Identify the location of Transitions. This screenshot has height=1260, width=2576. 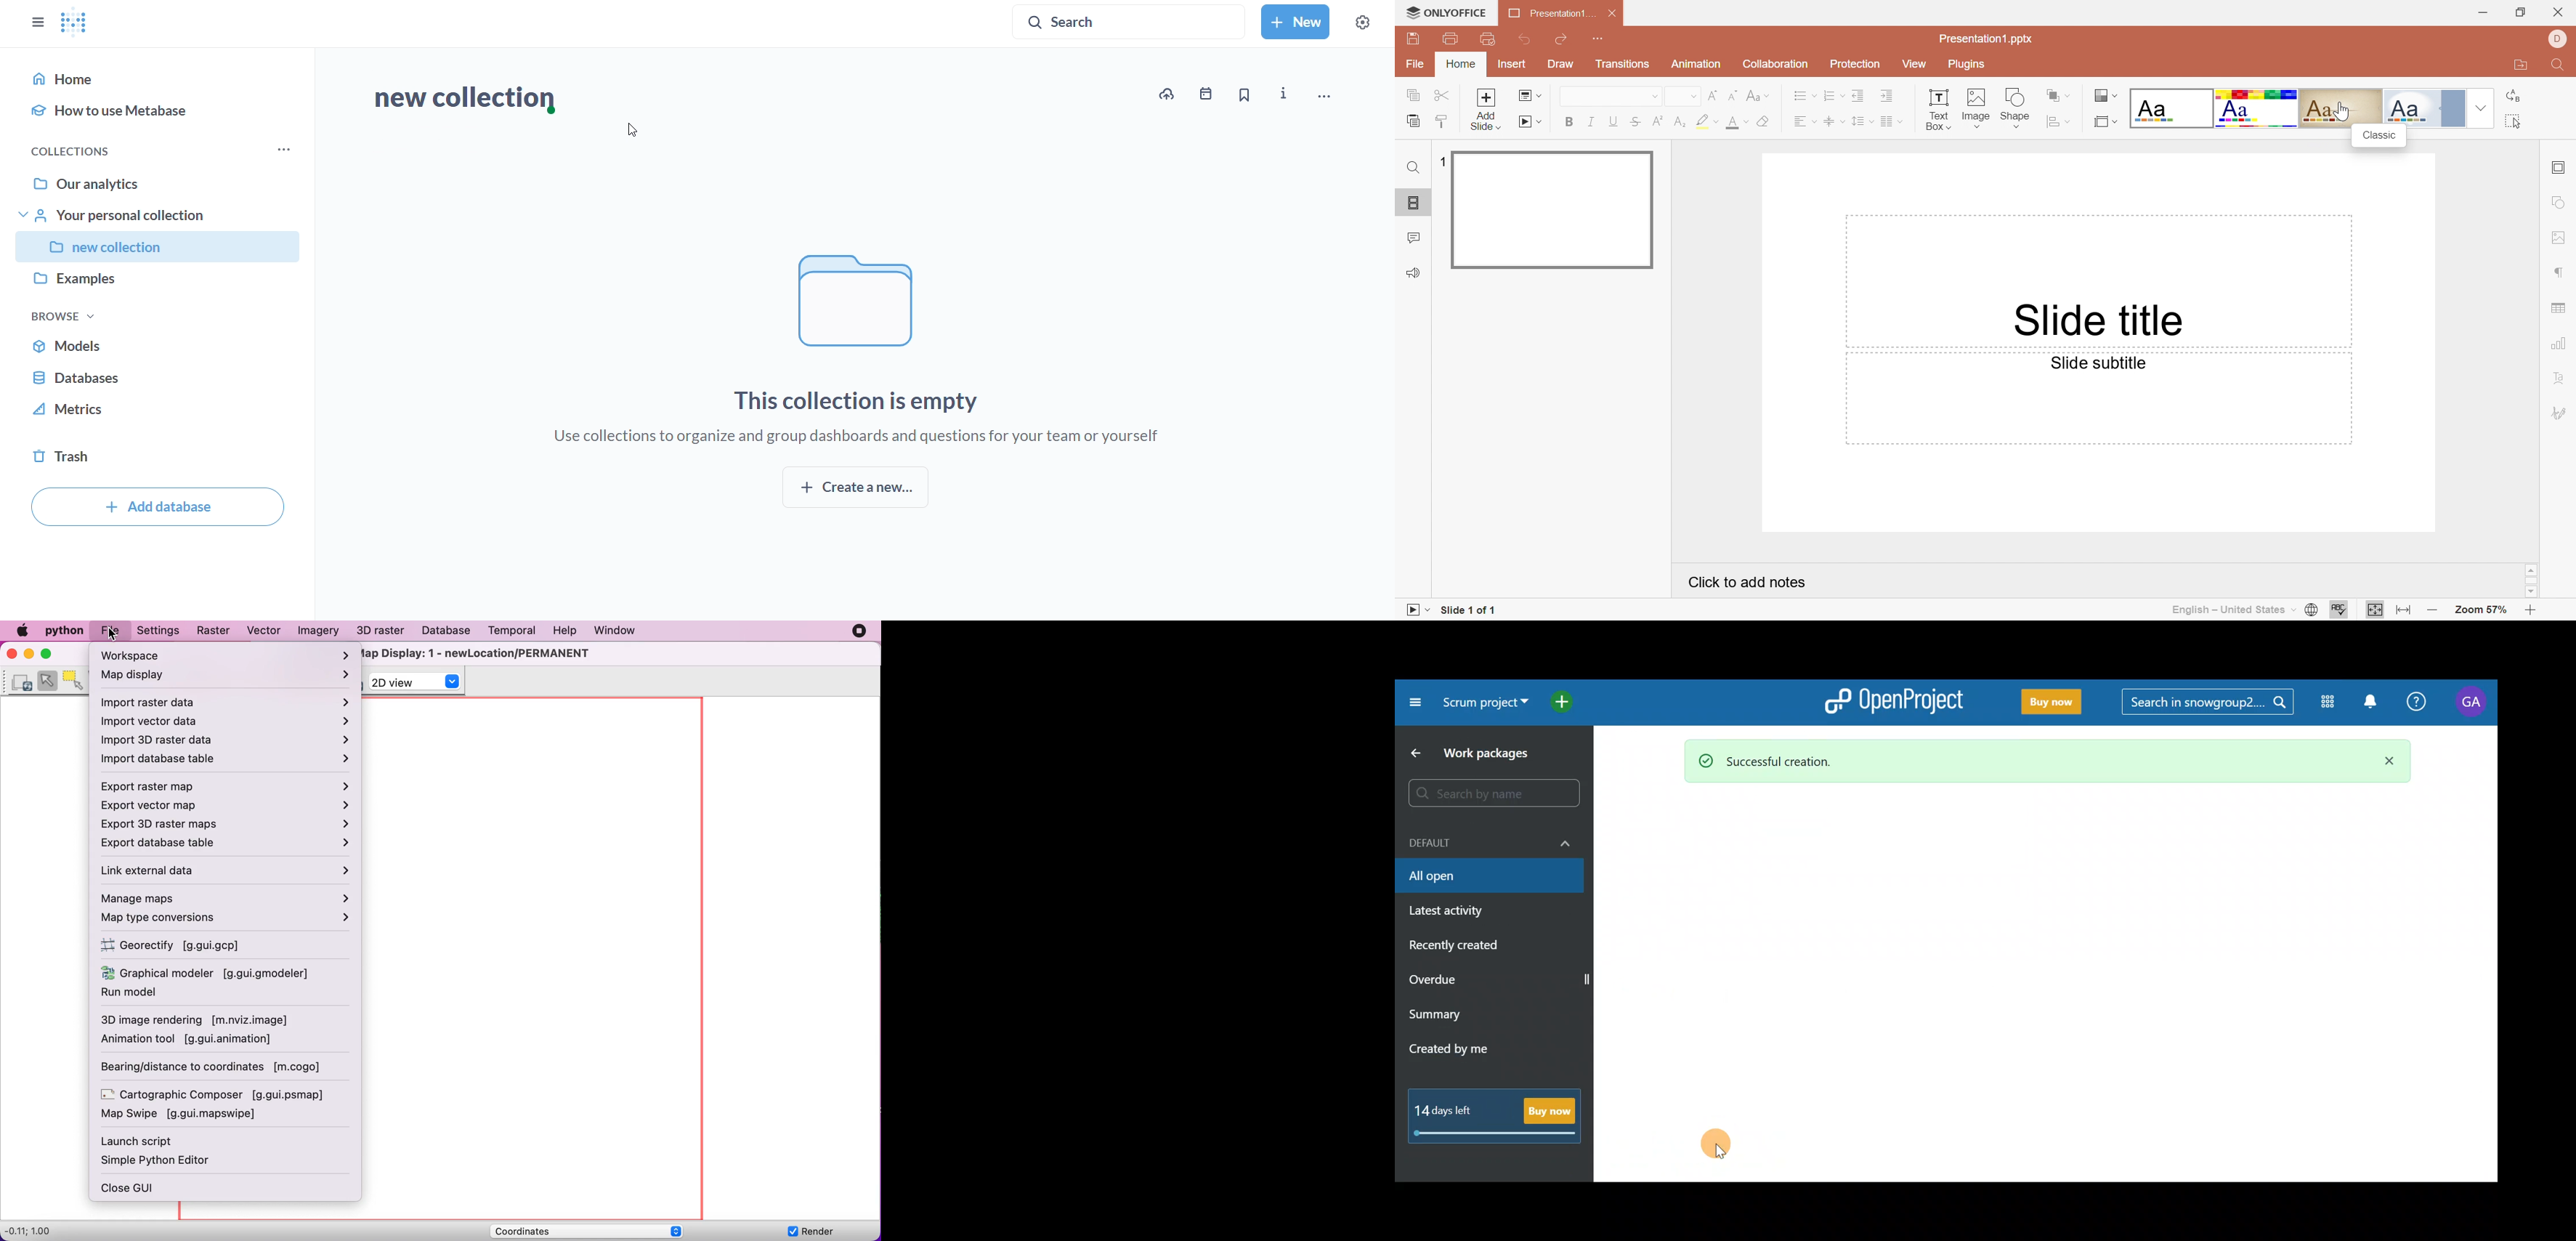
(1622, 64).